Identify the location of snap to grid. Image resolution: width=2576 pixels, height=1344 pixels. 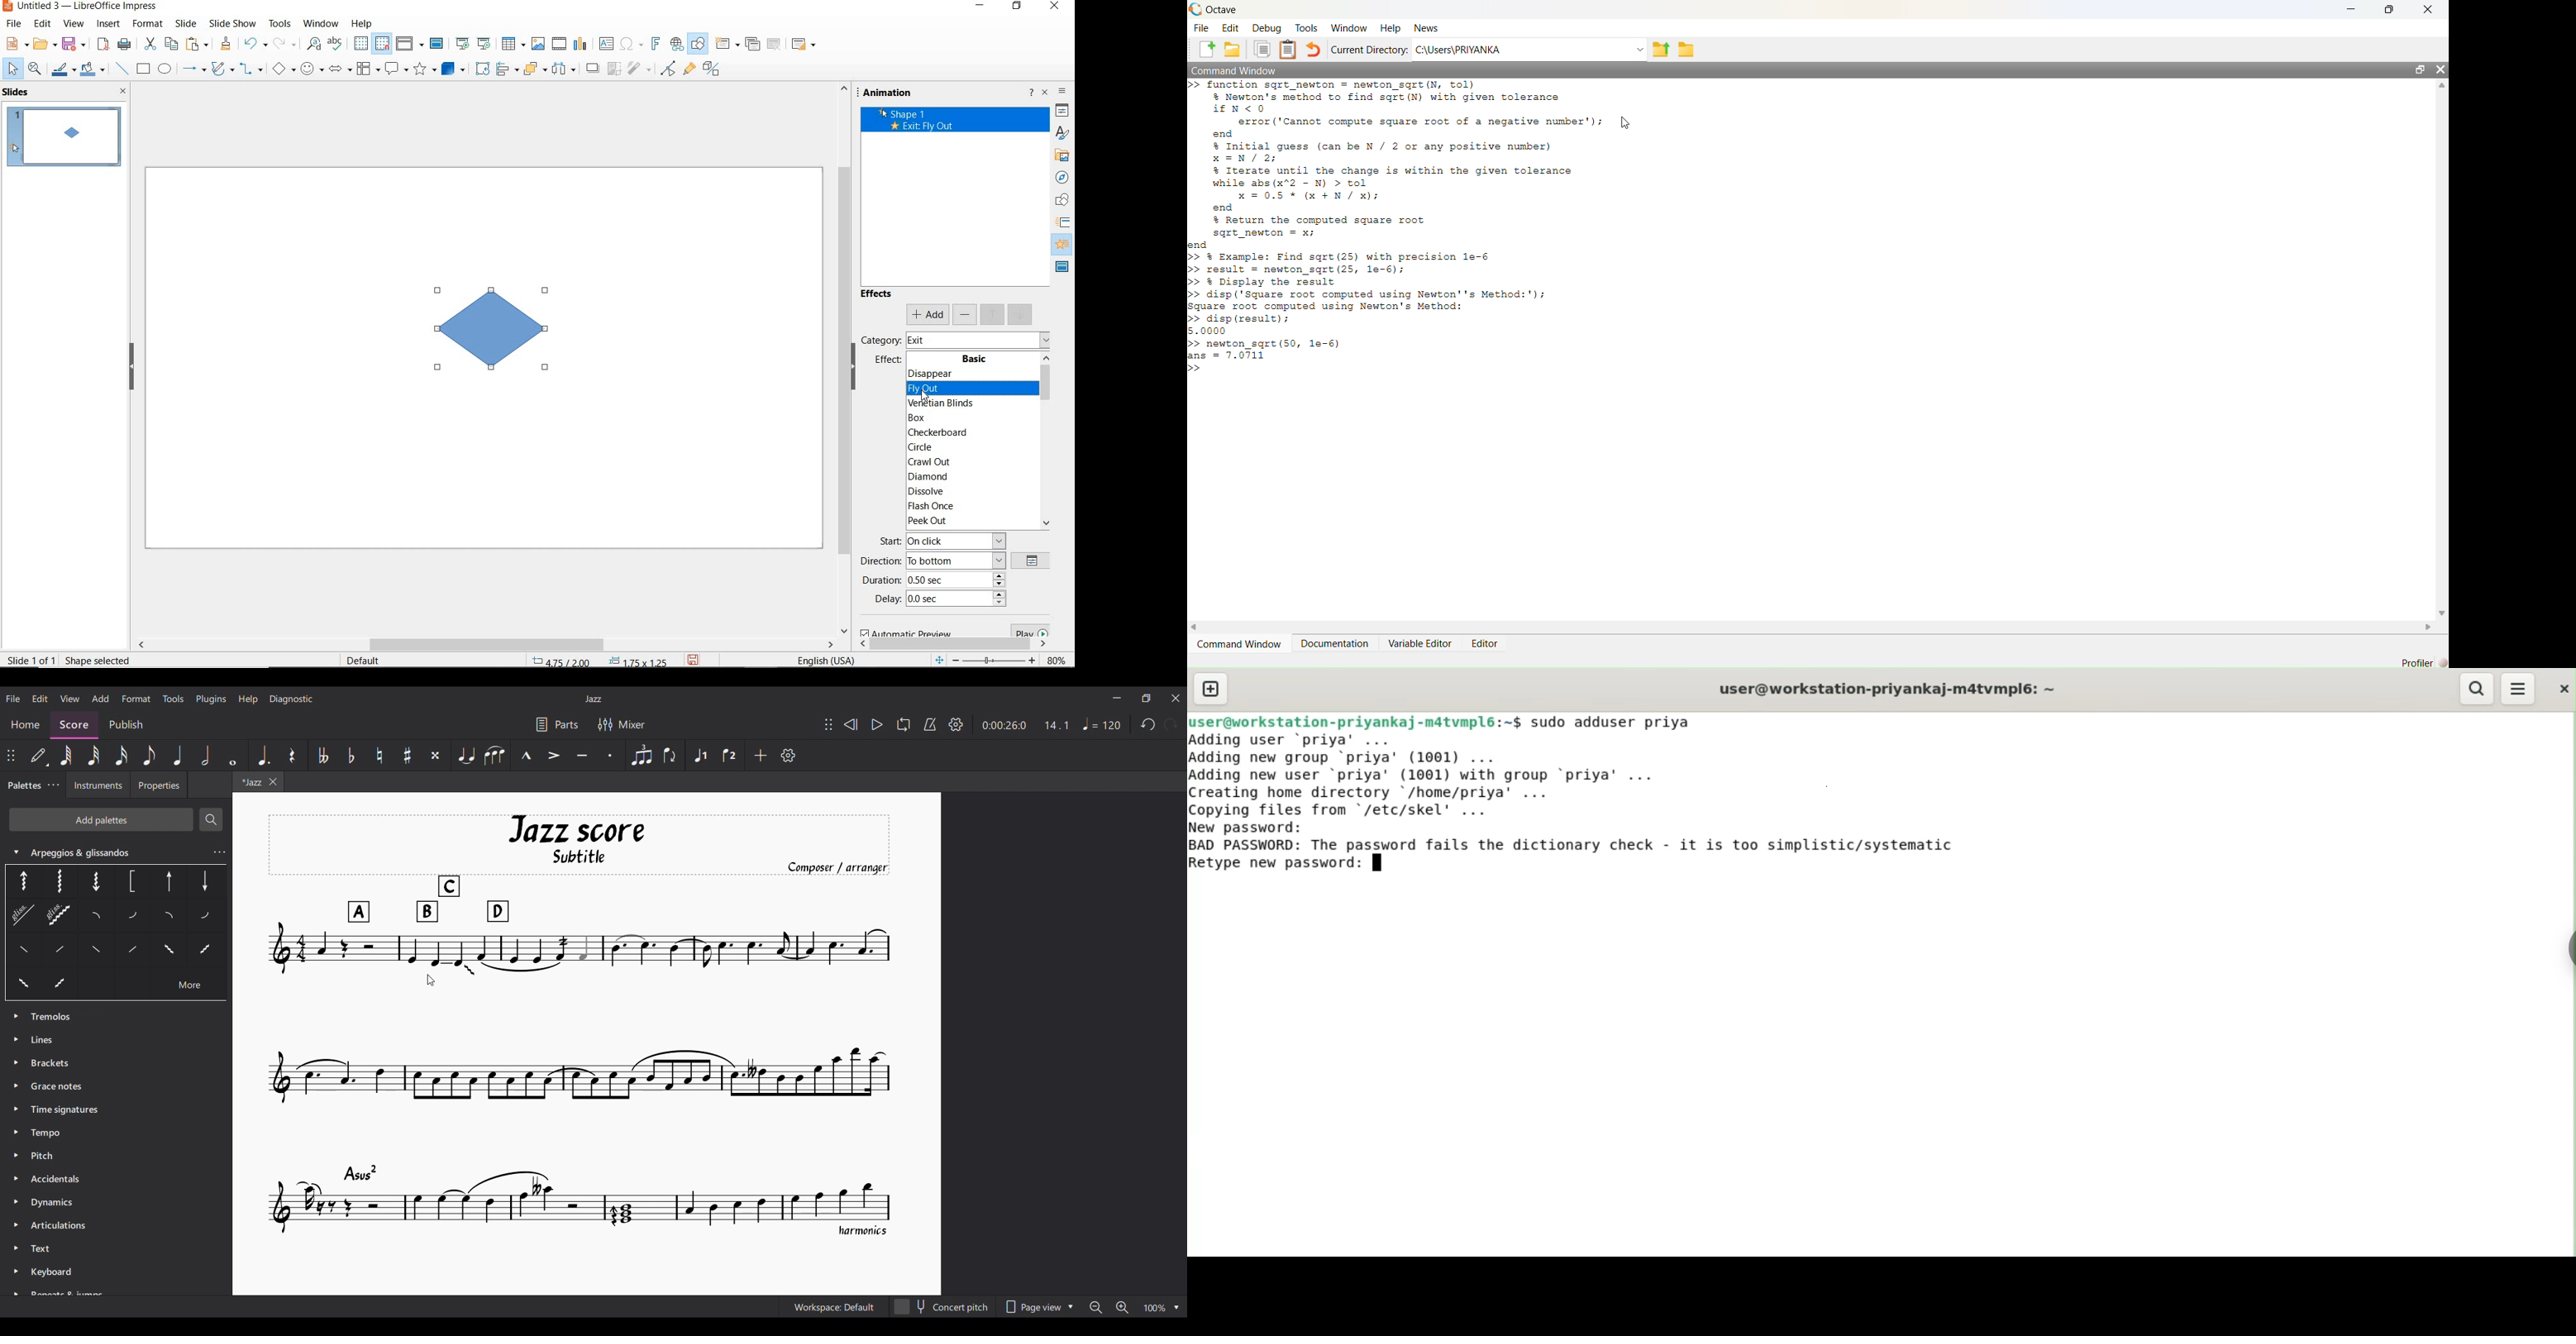
(383, 44).